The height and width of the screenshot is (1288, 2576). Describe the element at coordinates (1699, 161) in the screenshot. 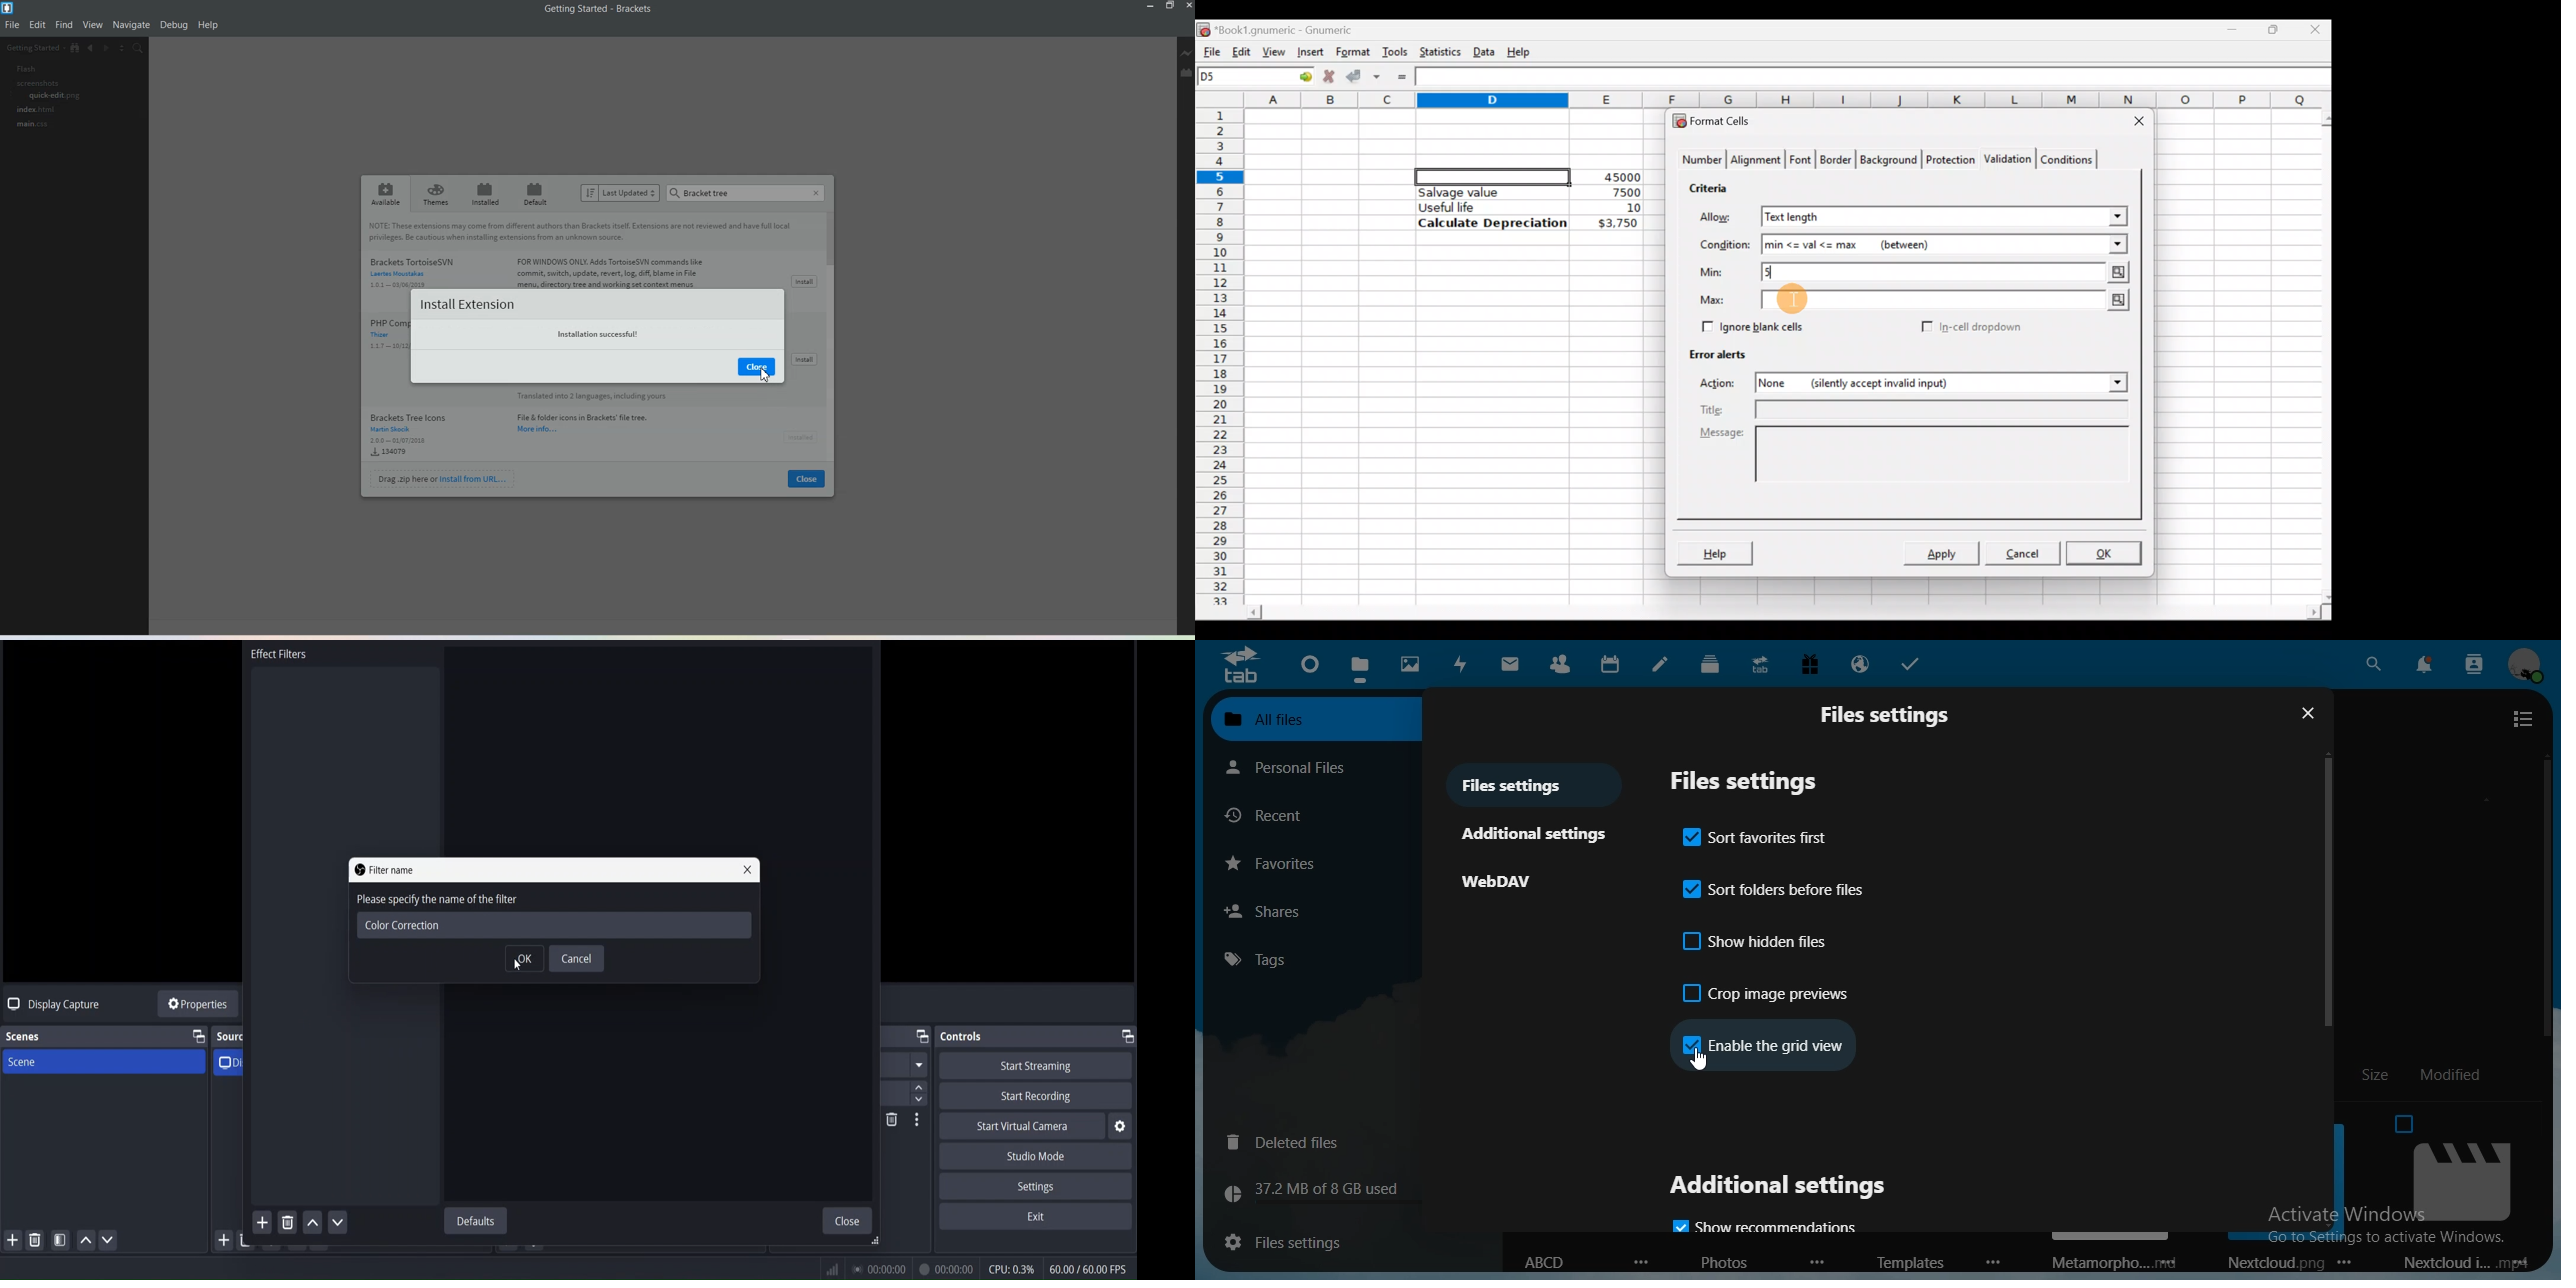

I see `Number` at that location.